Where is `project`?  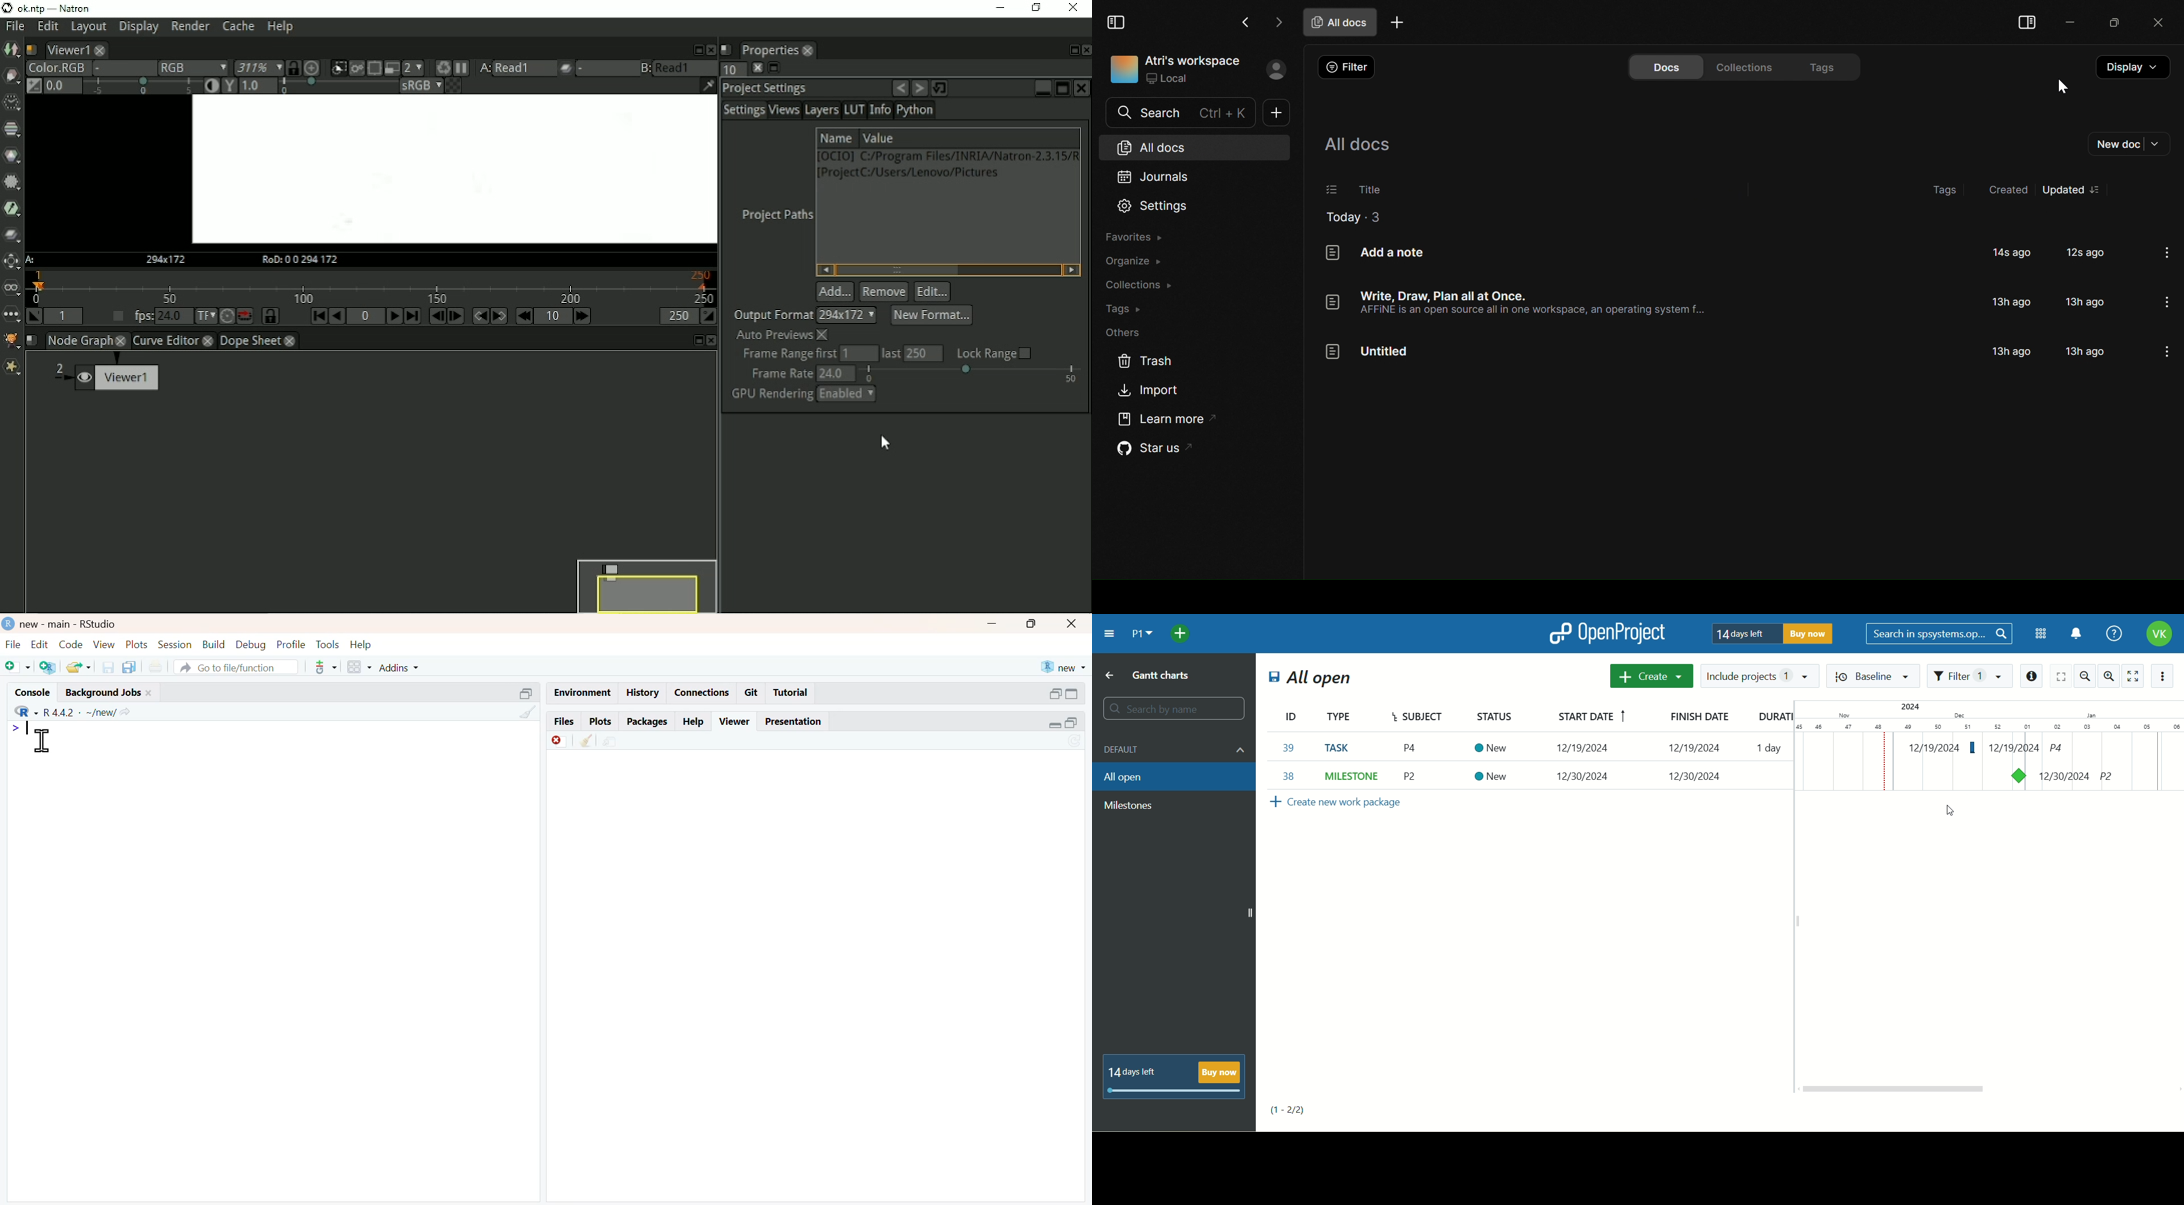
project is located at coordinates (1143, 634).